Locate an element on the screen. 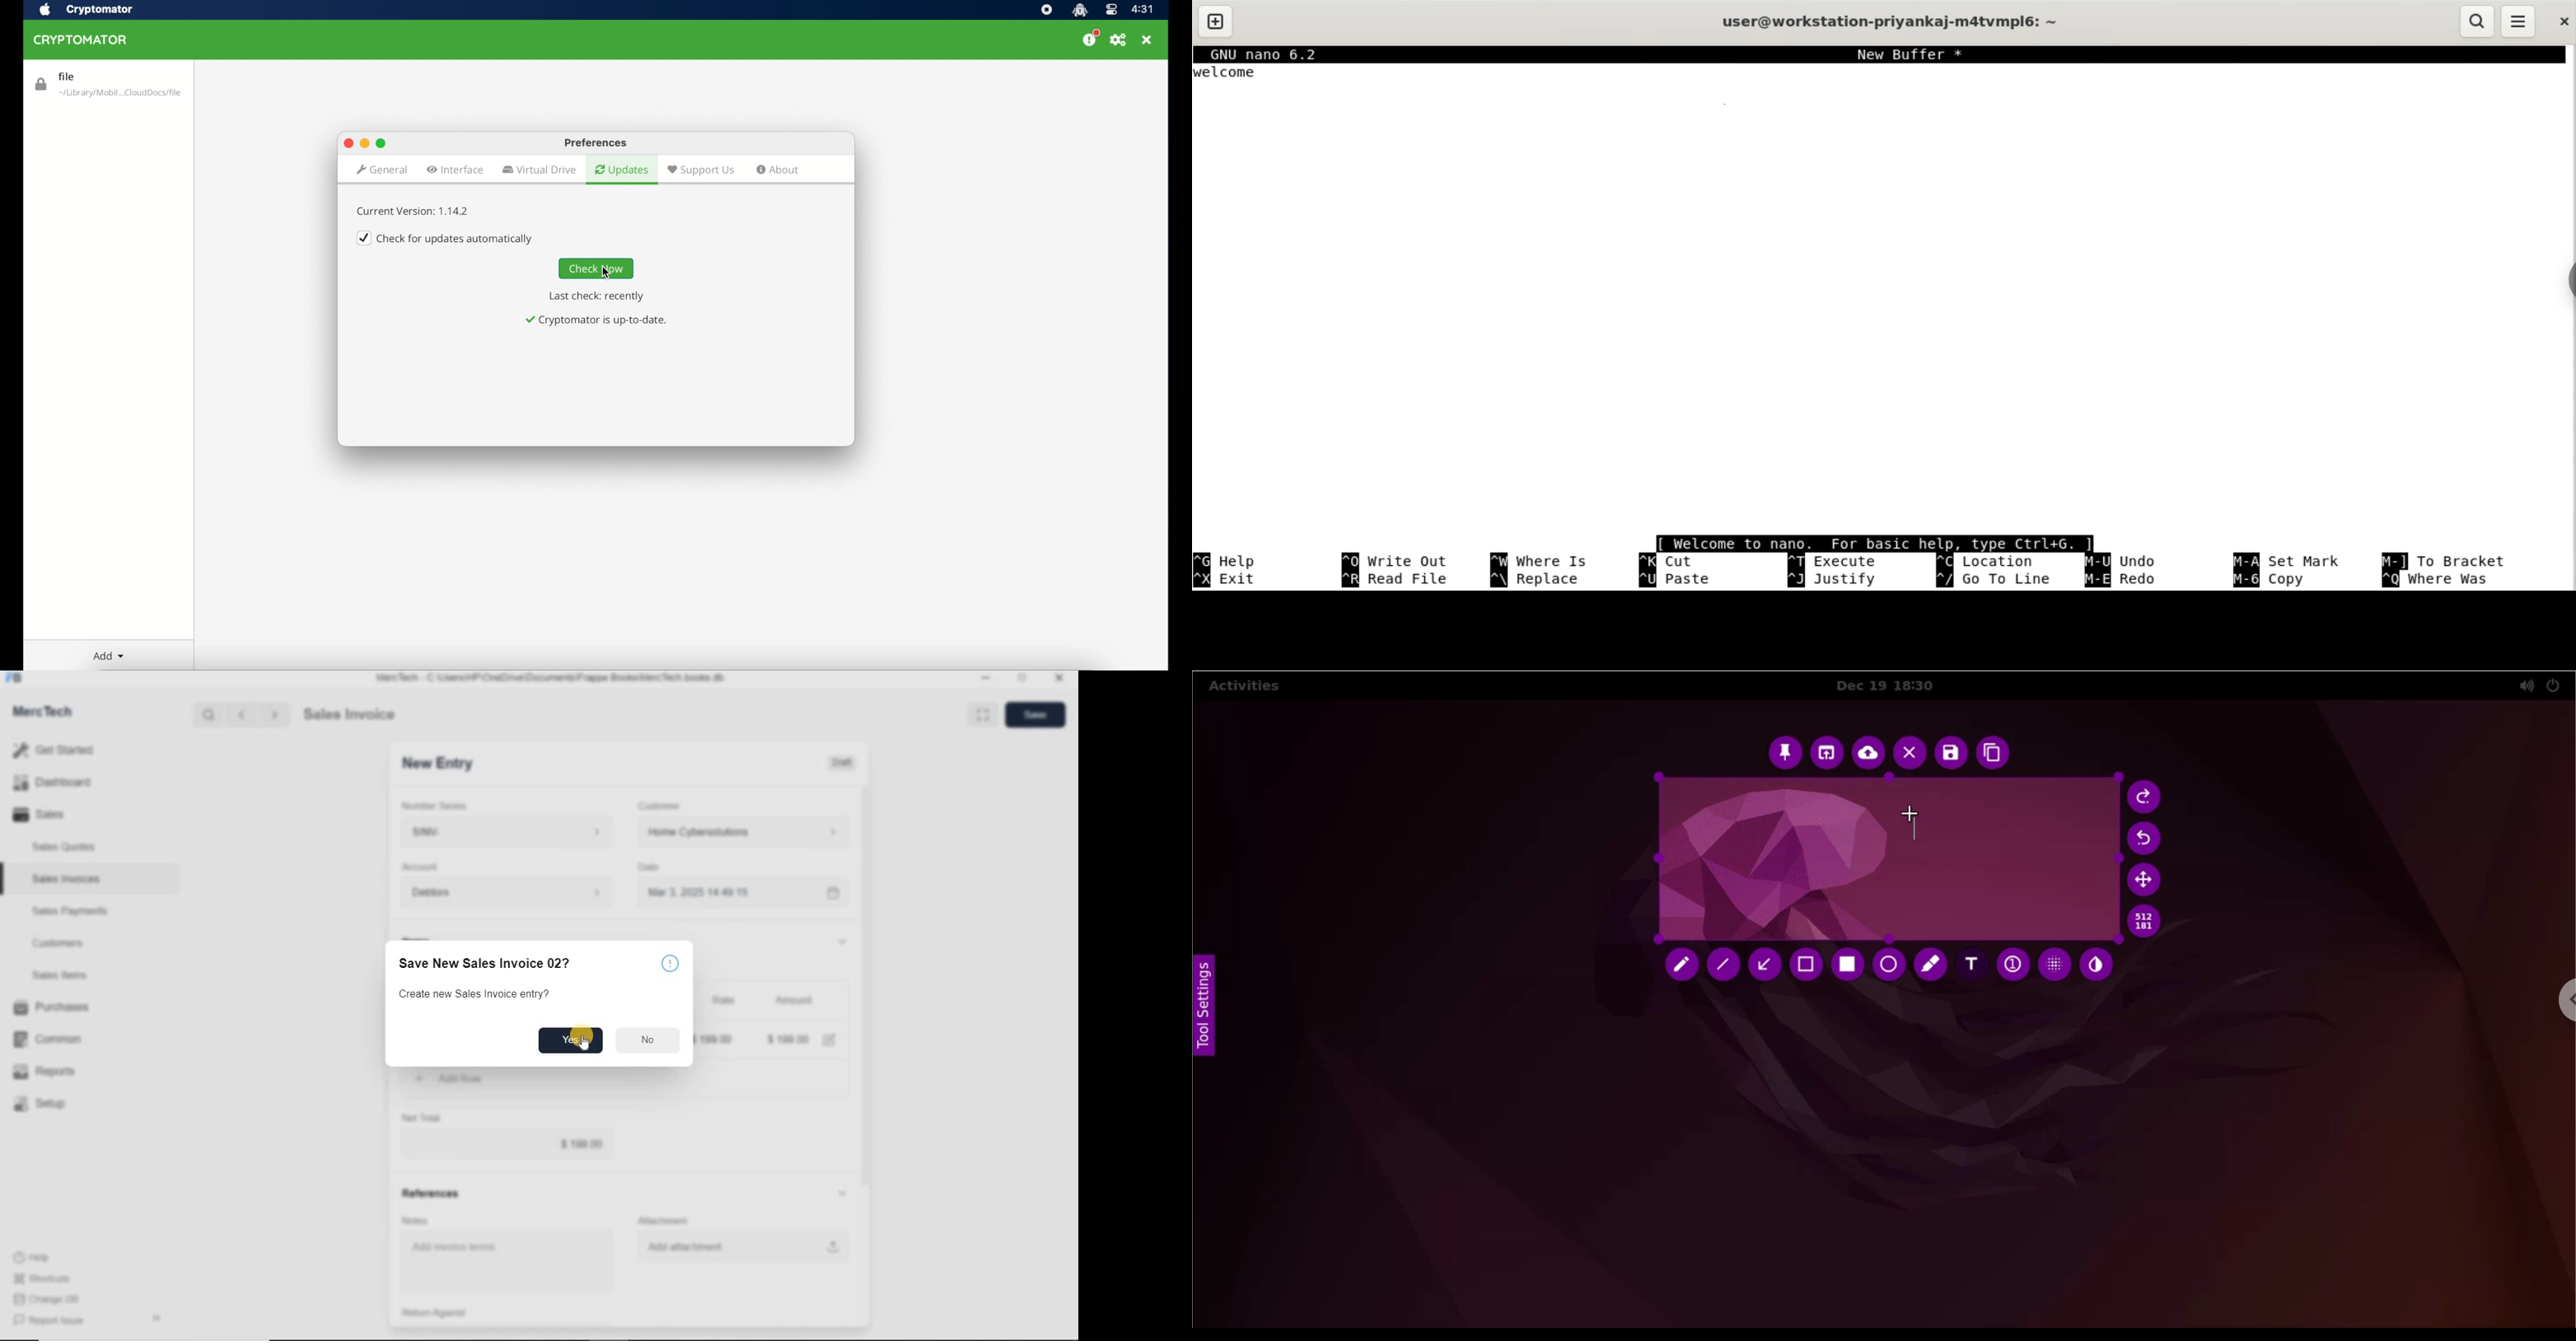 This screenshot has height=1344, width=2576. Sales Invoices is located at coordinates (67, 879).